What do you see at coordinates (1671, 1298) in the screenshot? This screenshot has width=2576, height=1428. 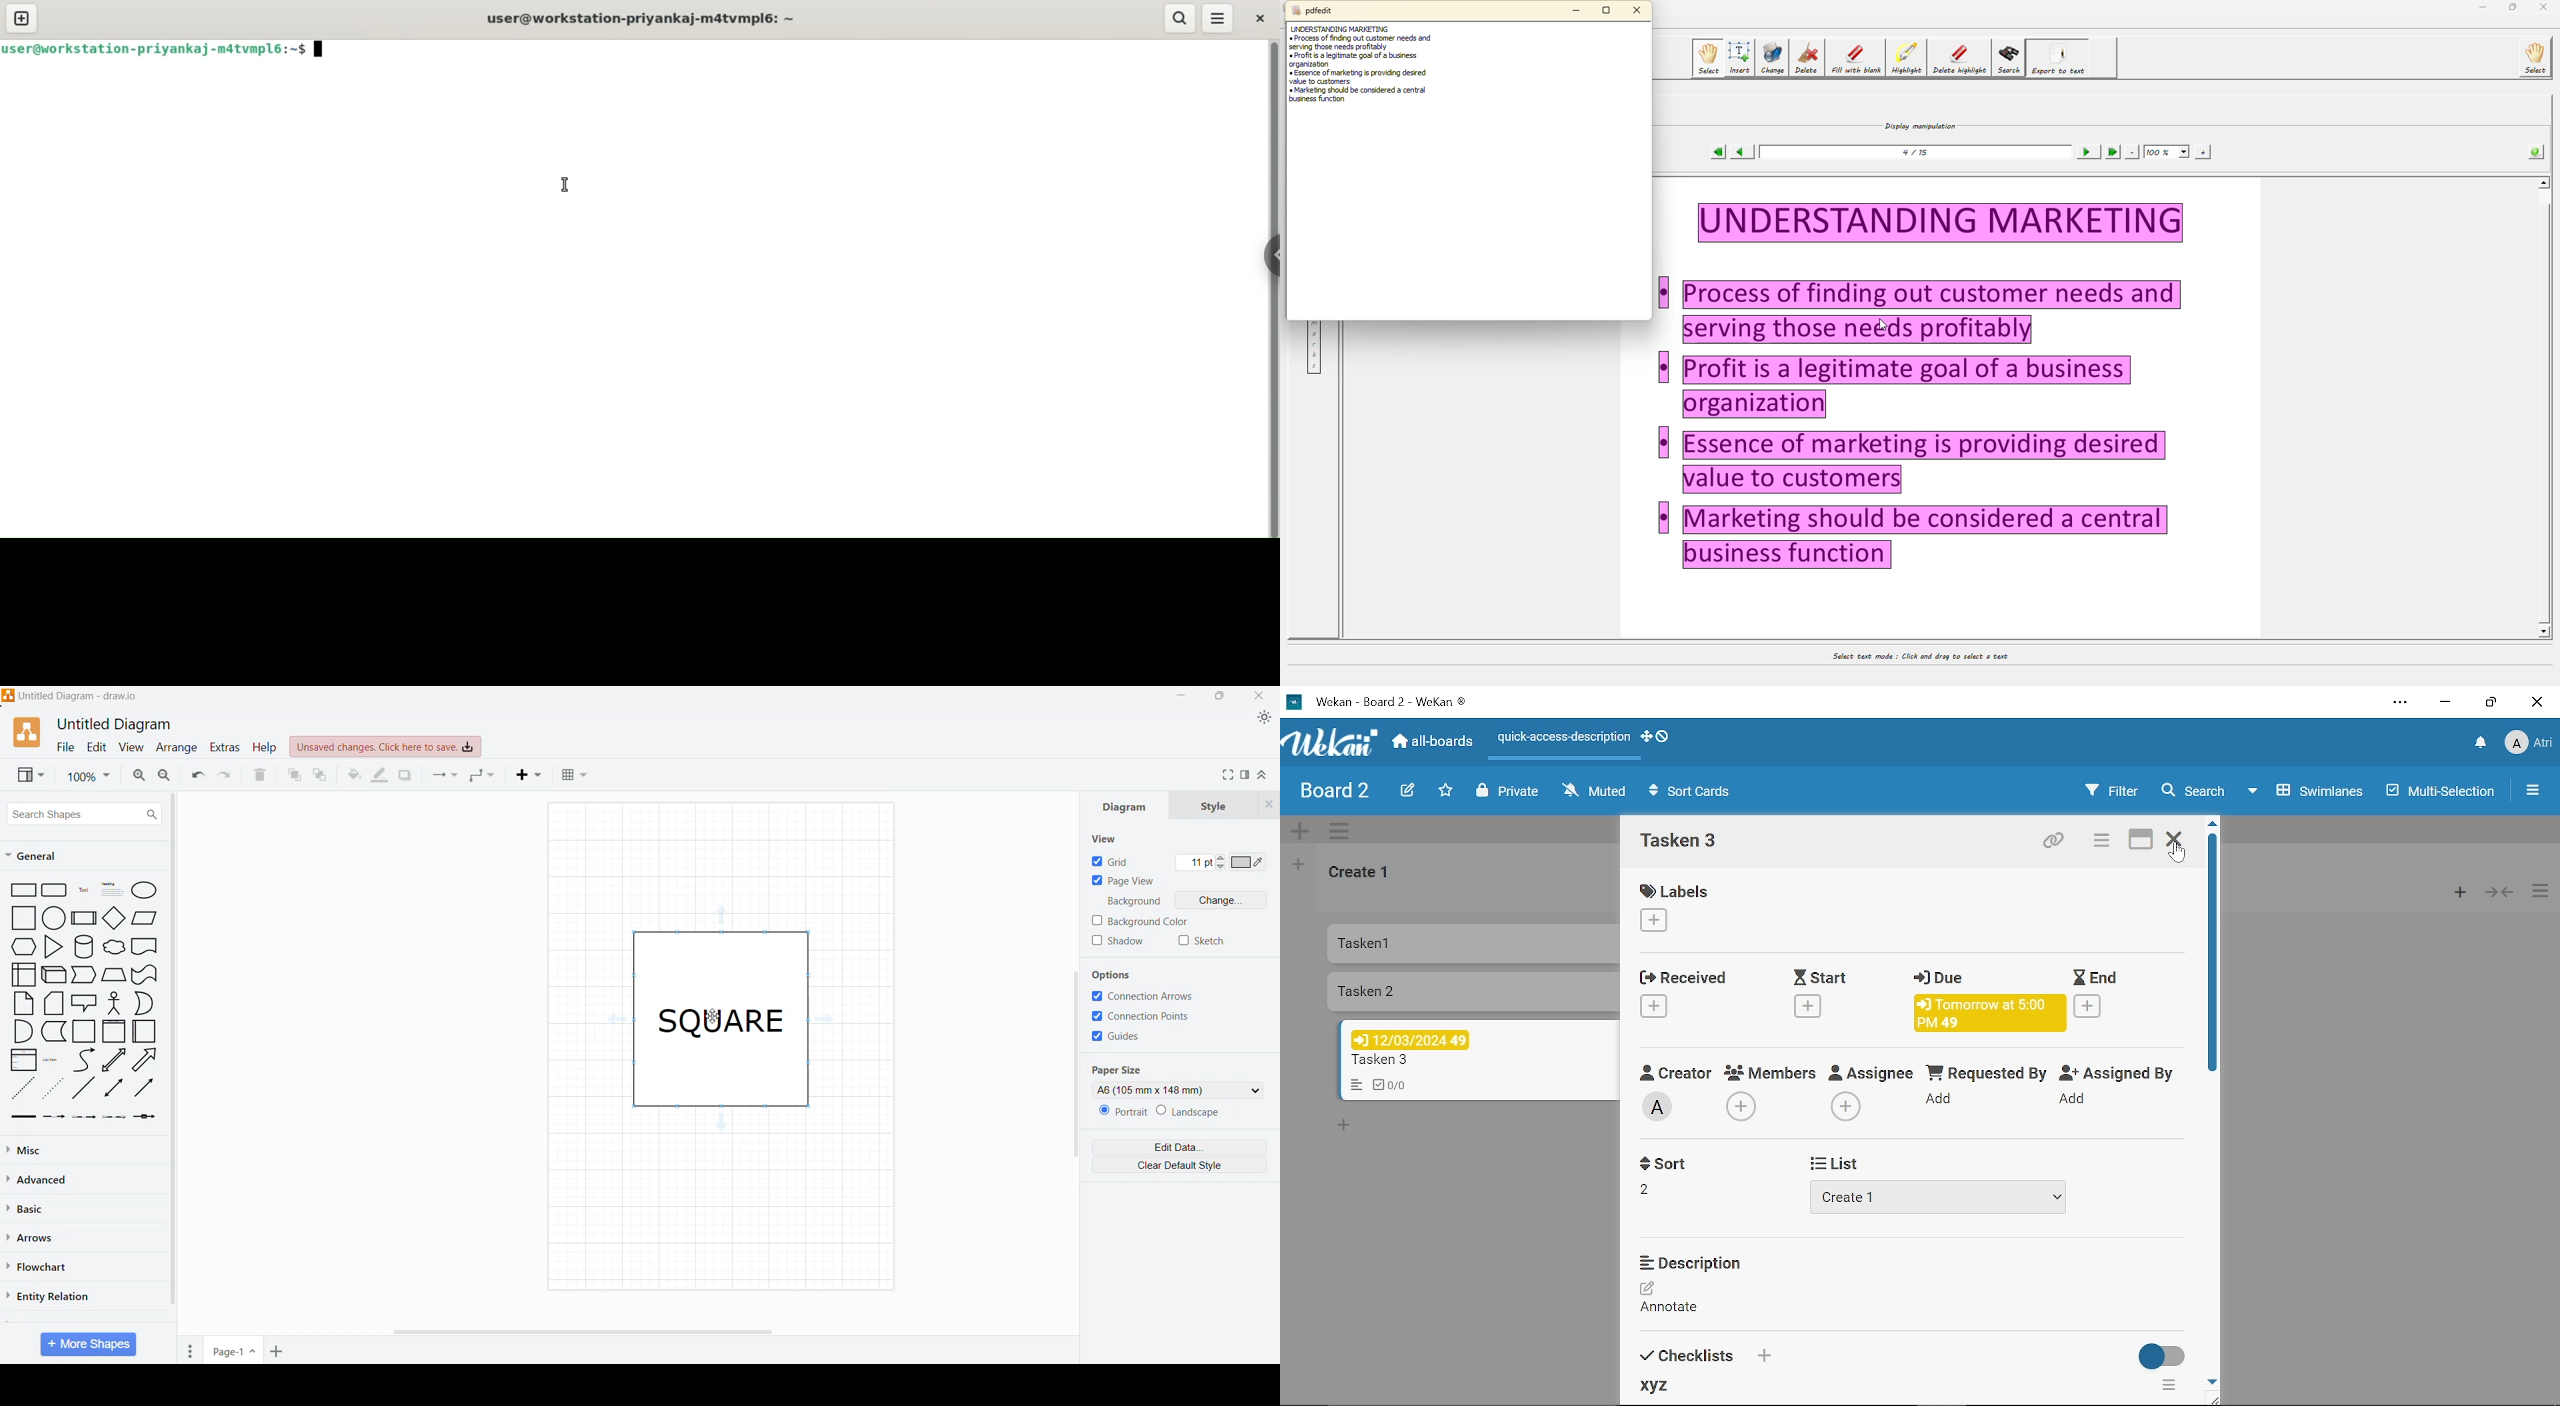 I see `Annotate` at bounding box center [1671, 1298].